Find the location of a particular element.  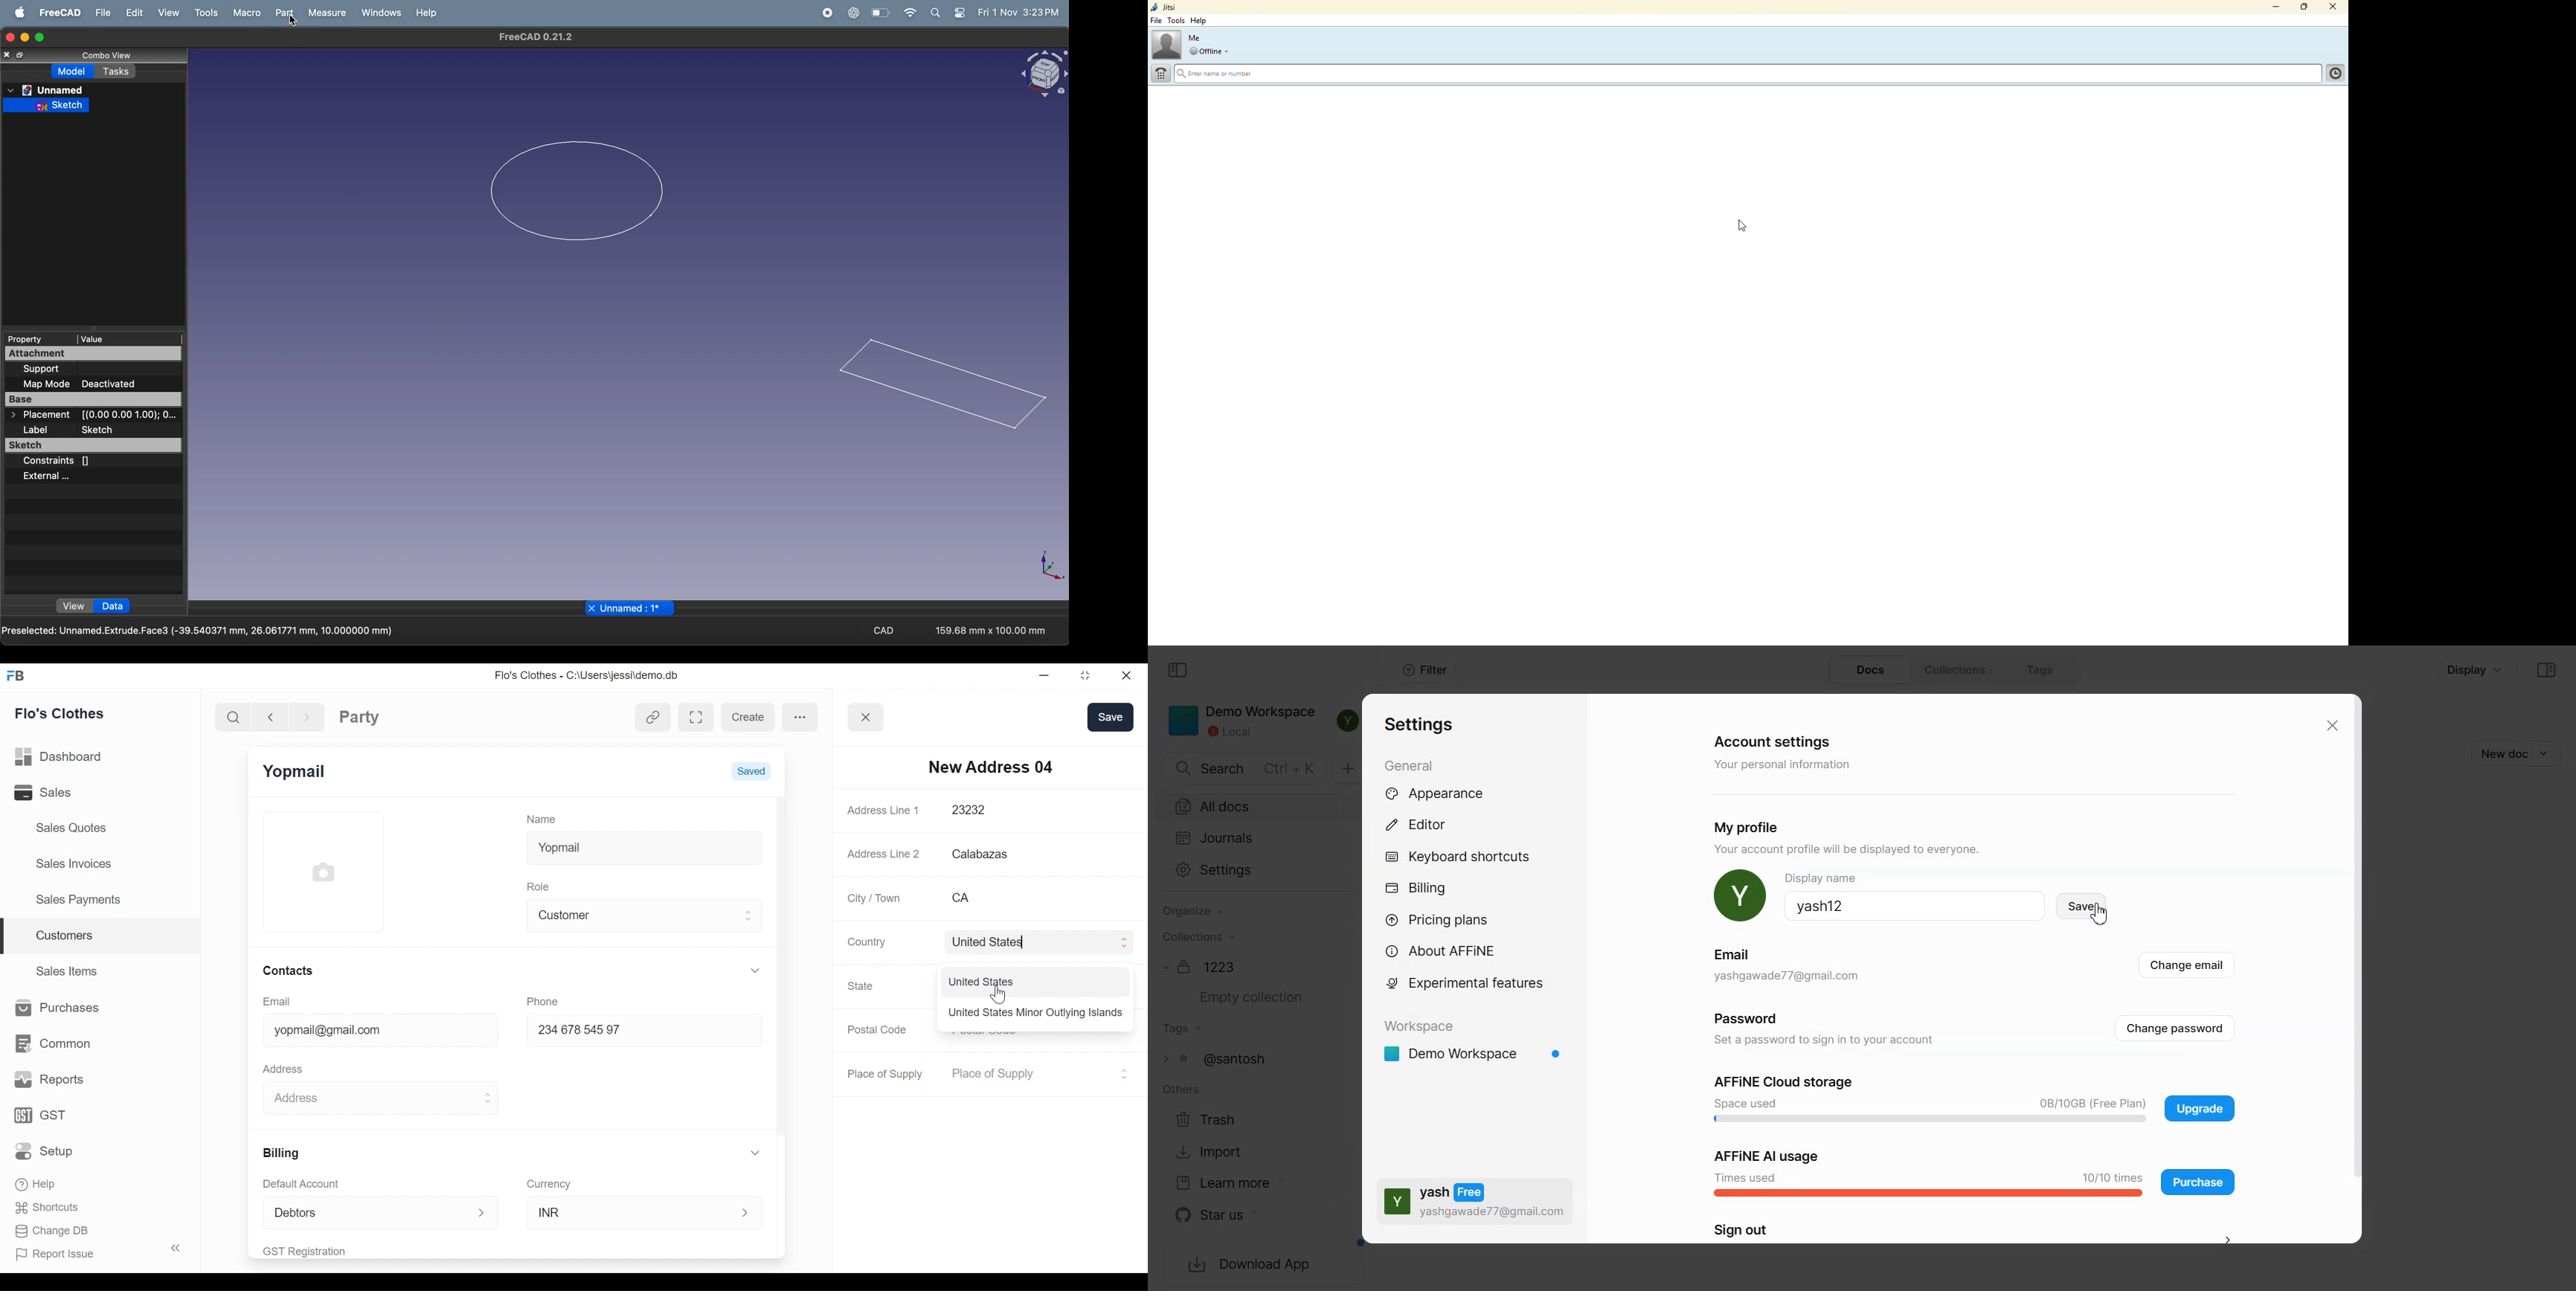

others is located at coordinates (1179, 1089).